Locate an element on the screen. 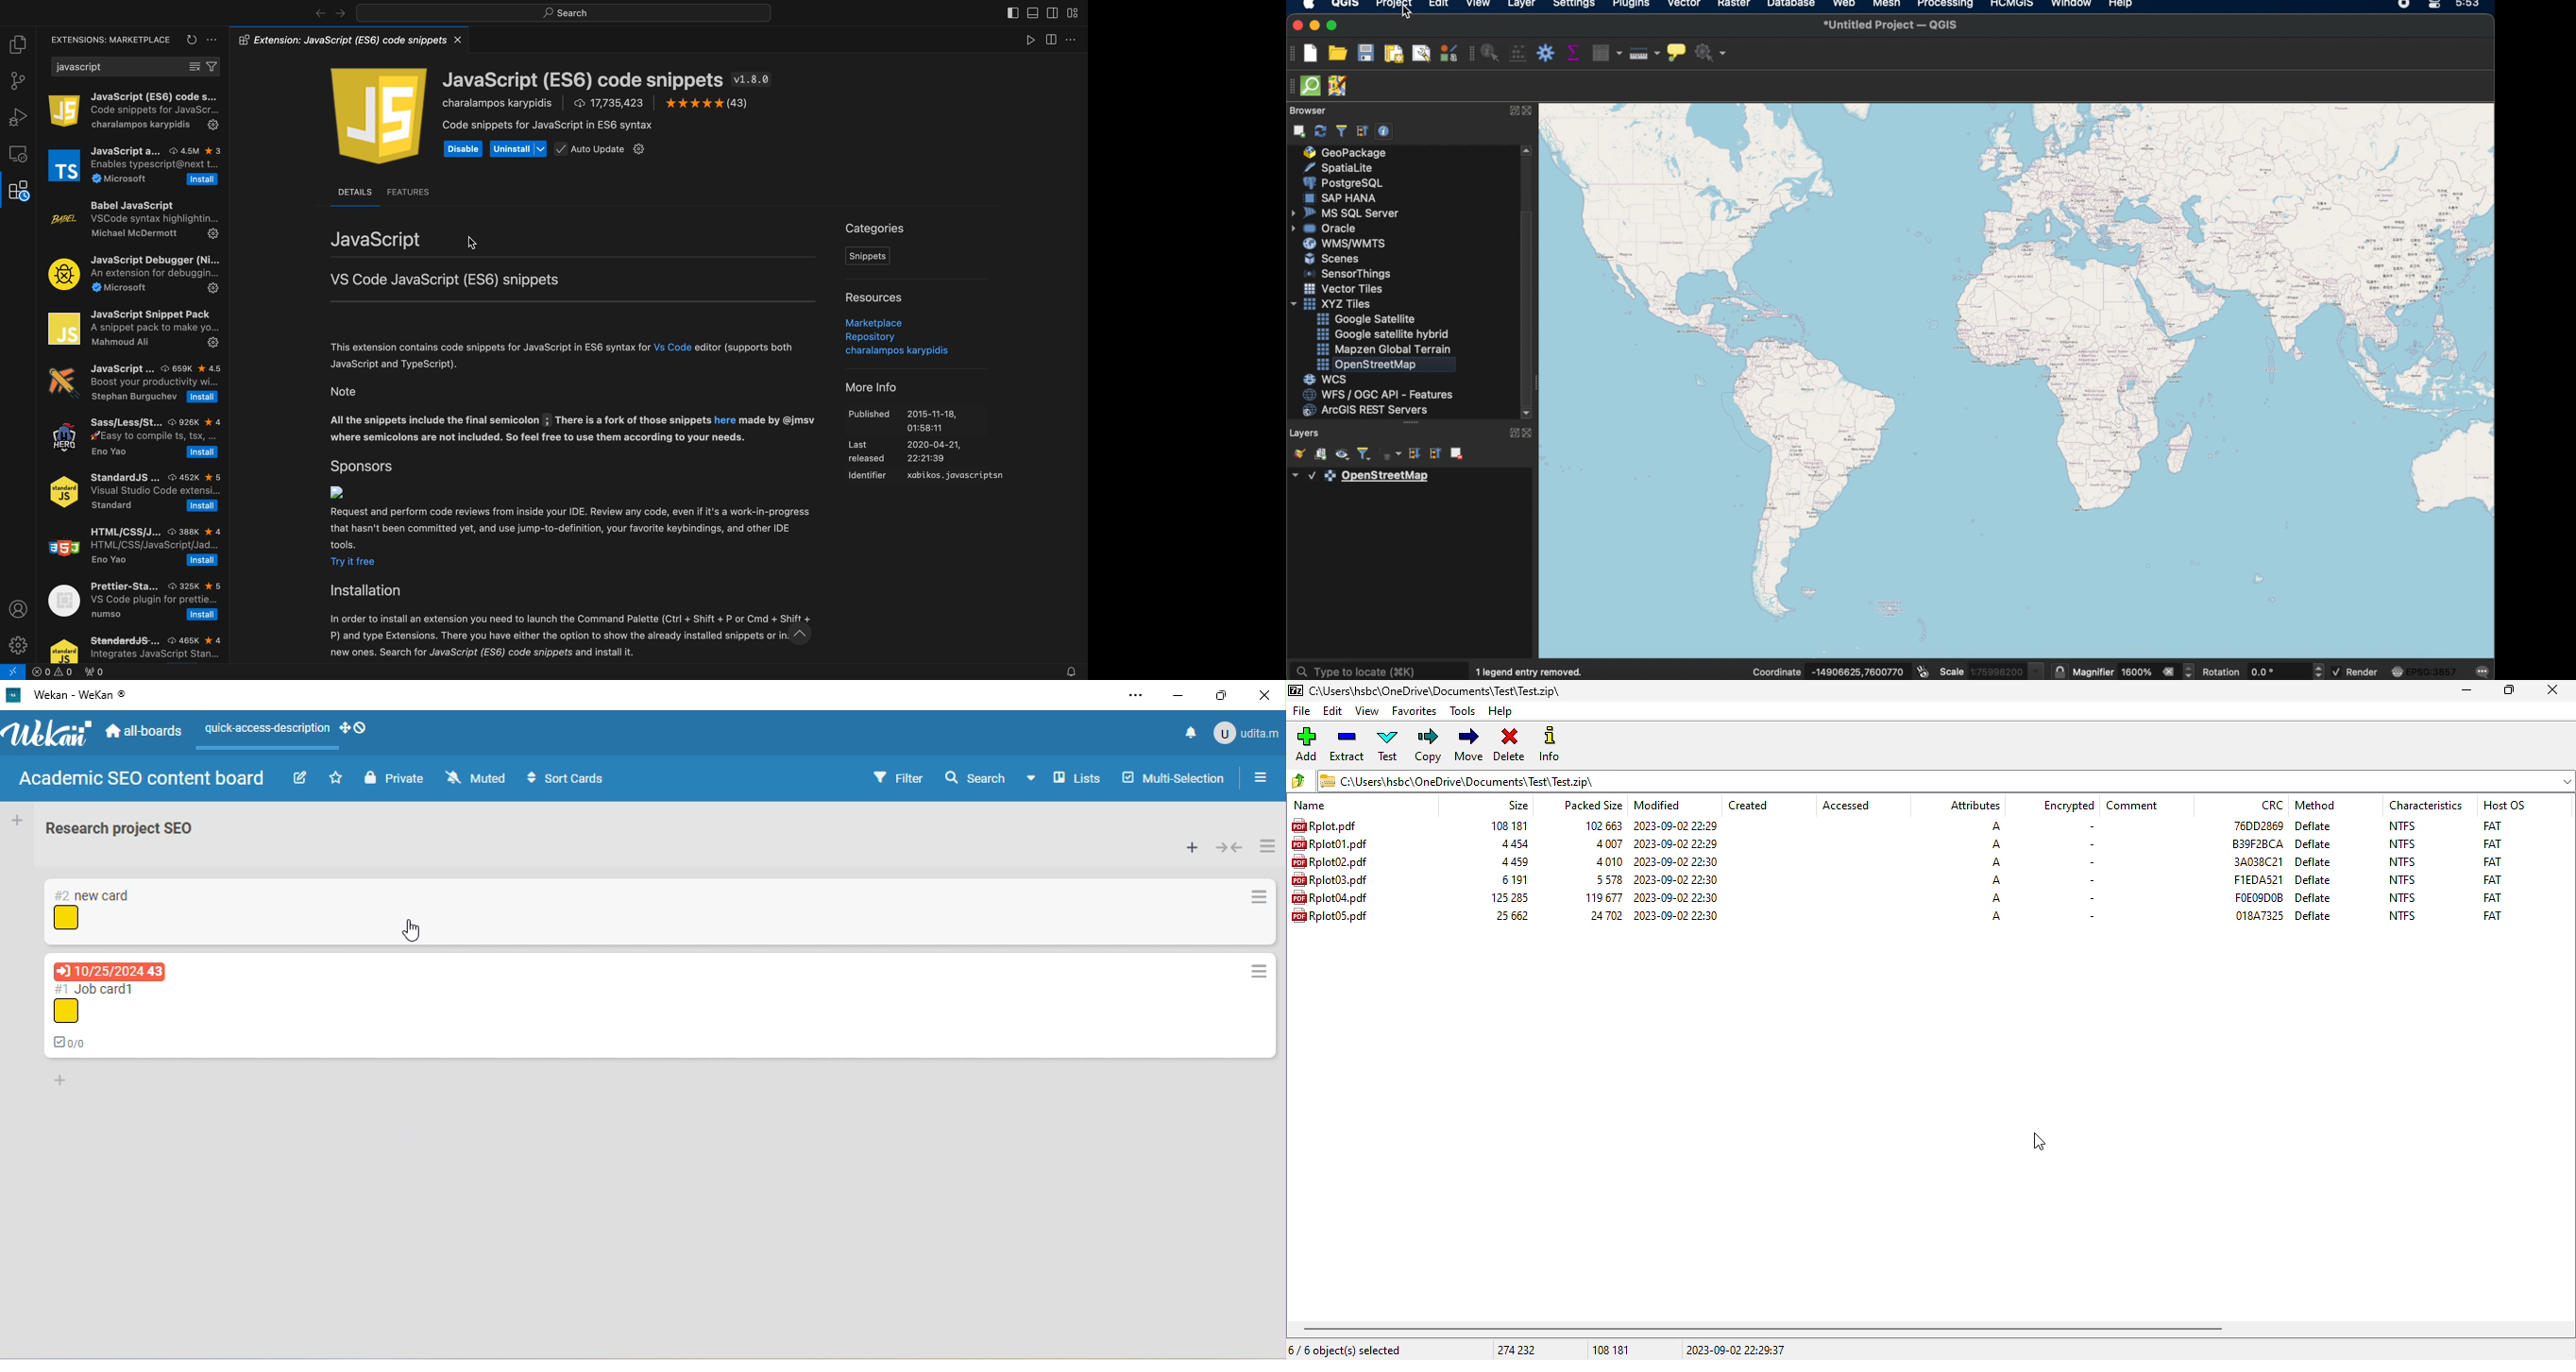 The height and width of the screenshot is (1372, 2576). maximize is located at coordinates (2509, 690).